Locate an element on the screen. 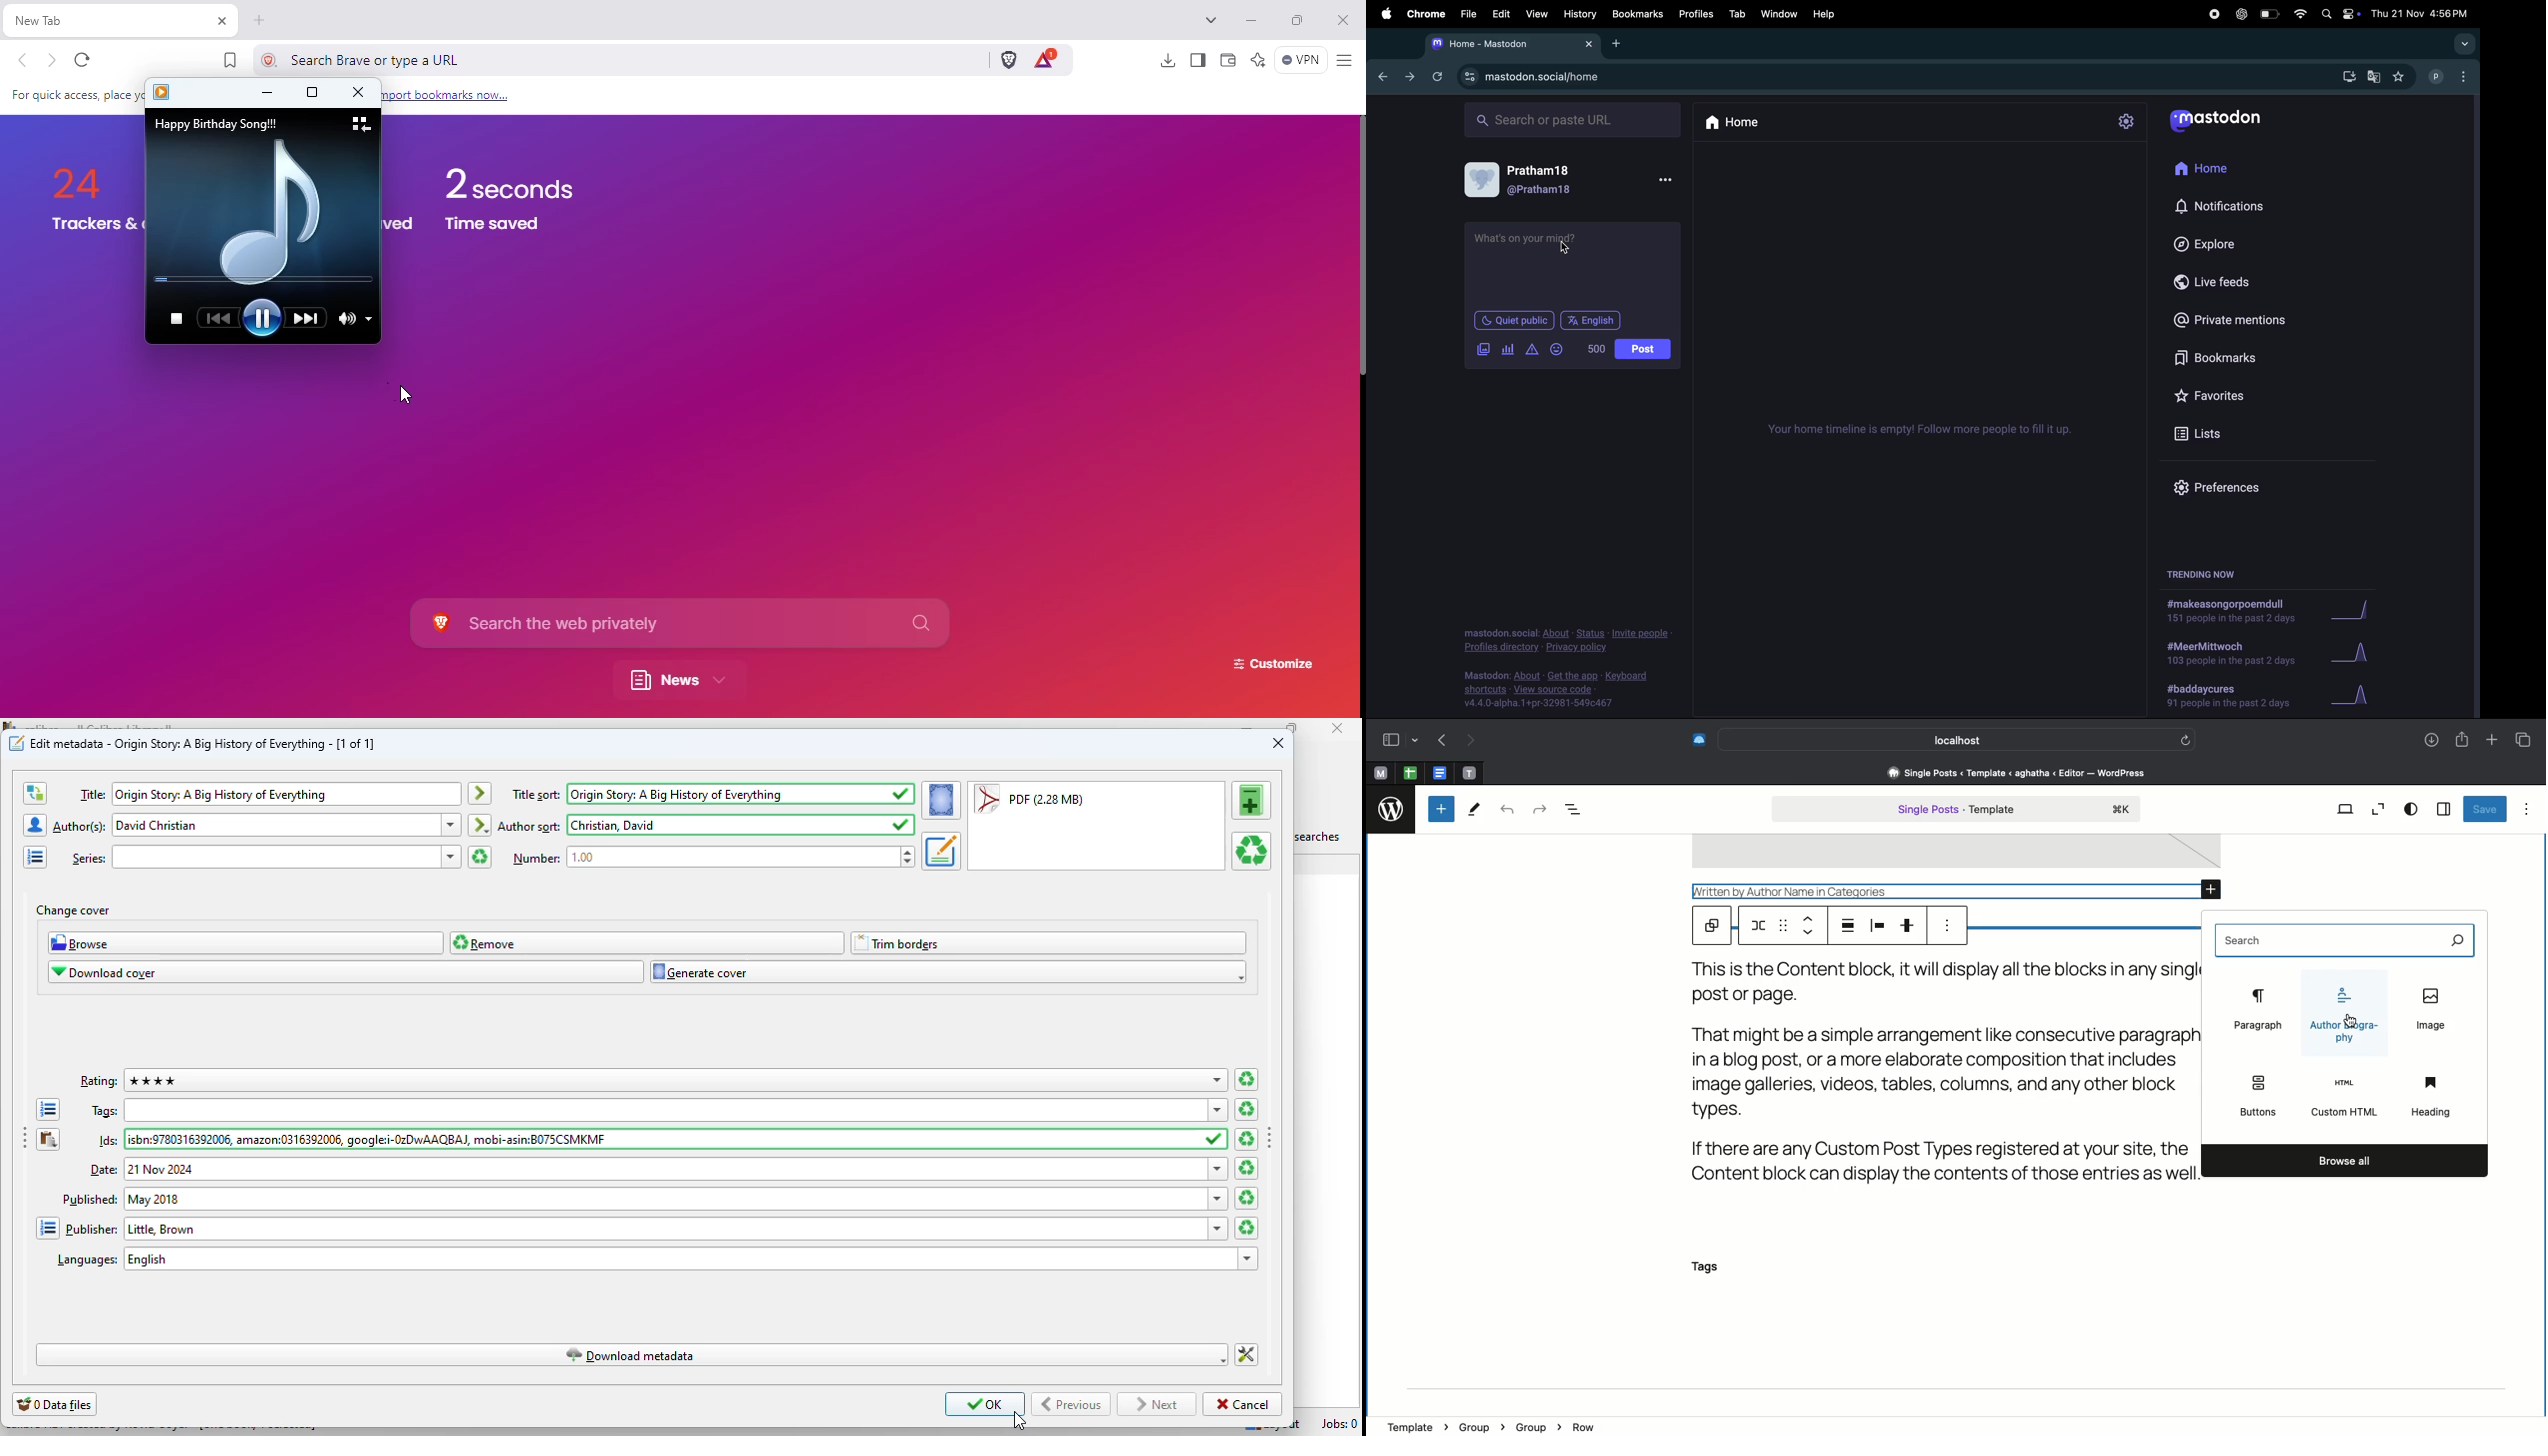 Image resolution: width=2548 pixels, height=1456 pixels. Options is located at coordinates (1950, 927).